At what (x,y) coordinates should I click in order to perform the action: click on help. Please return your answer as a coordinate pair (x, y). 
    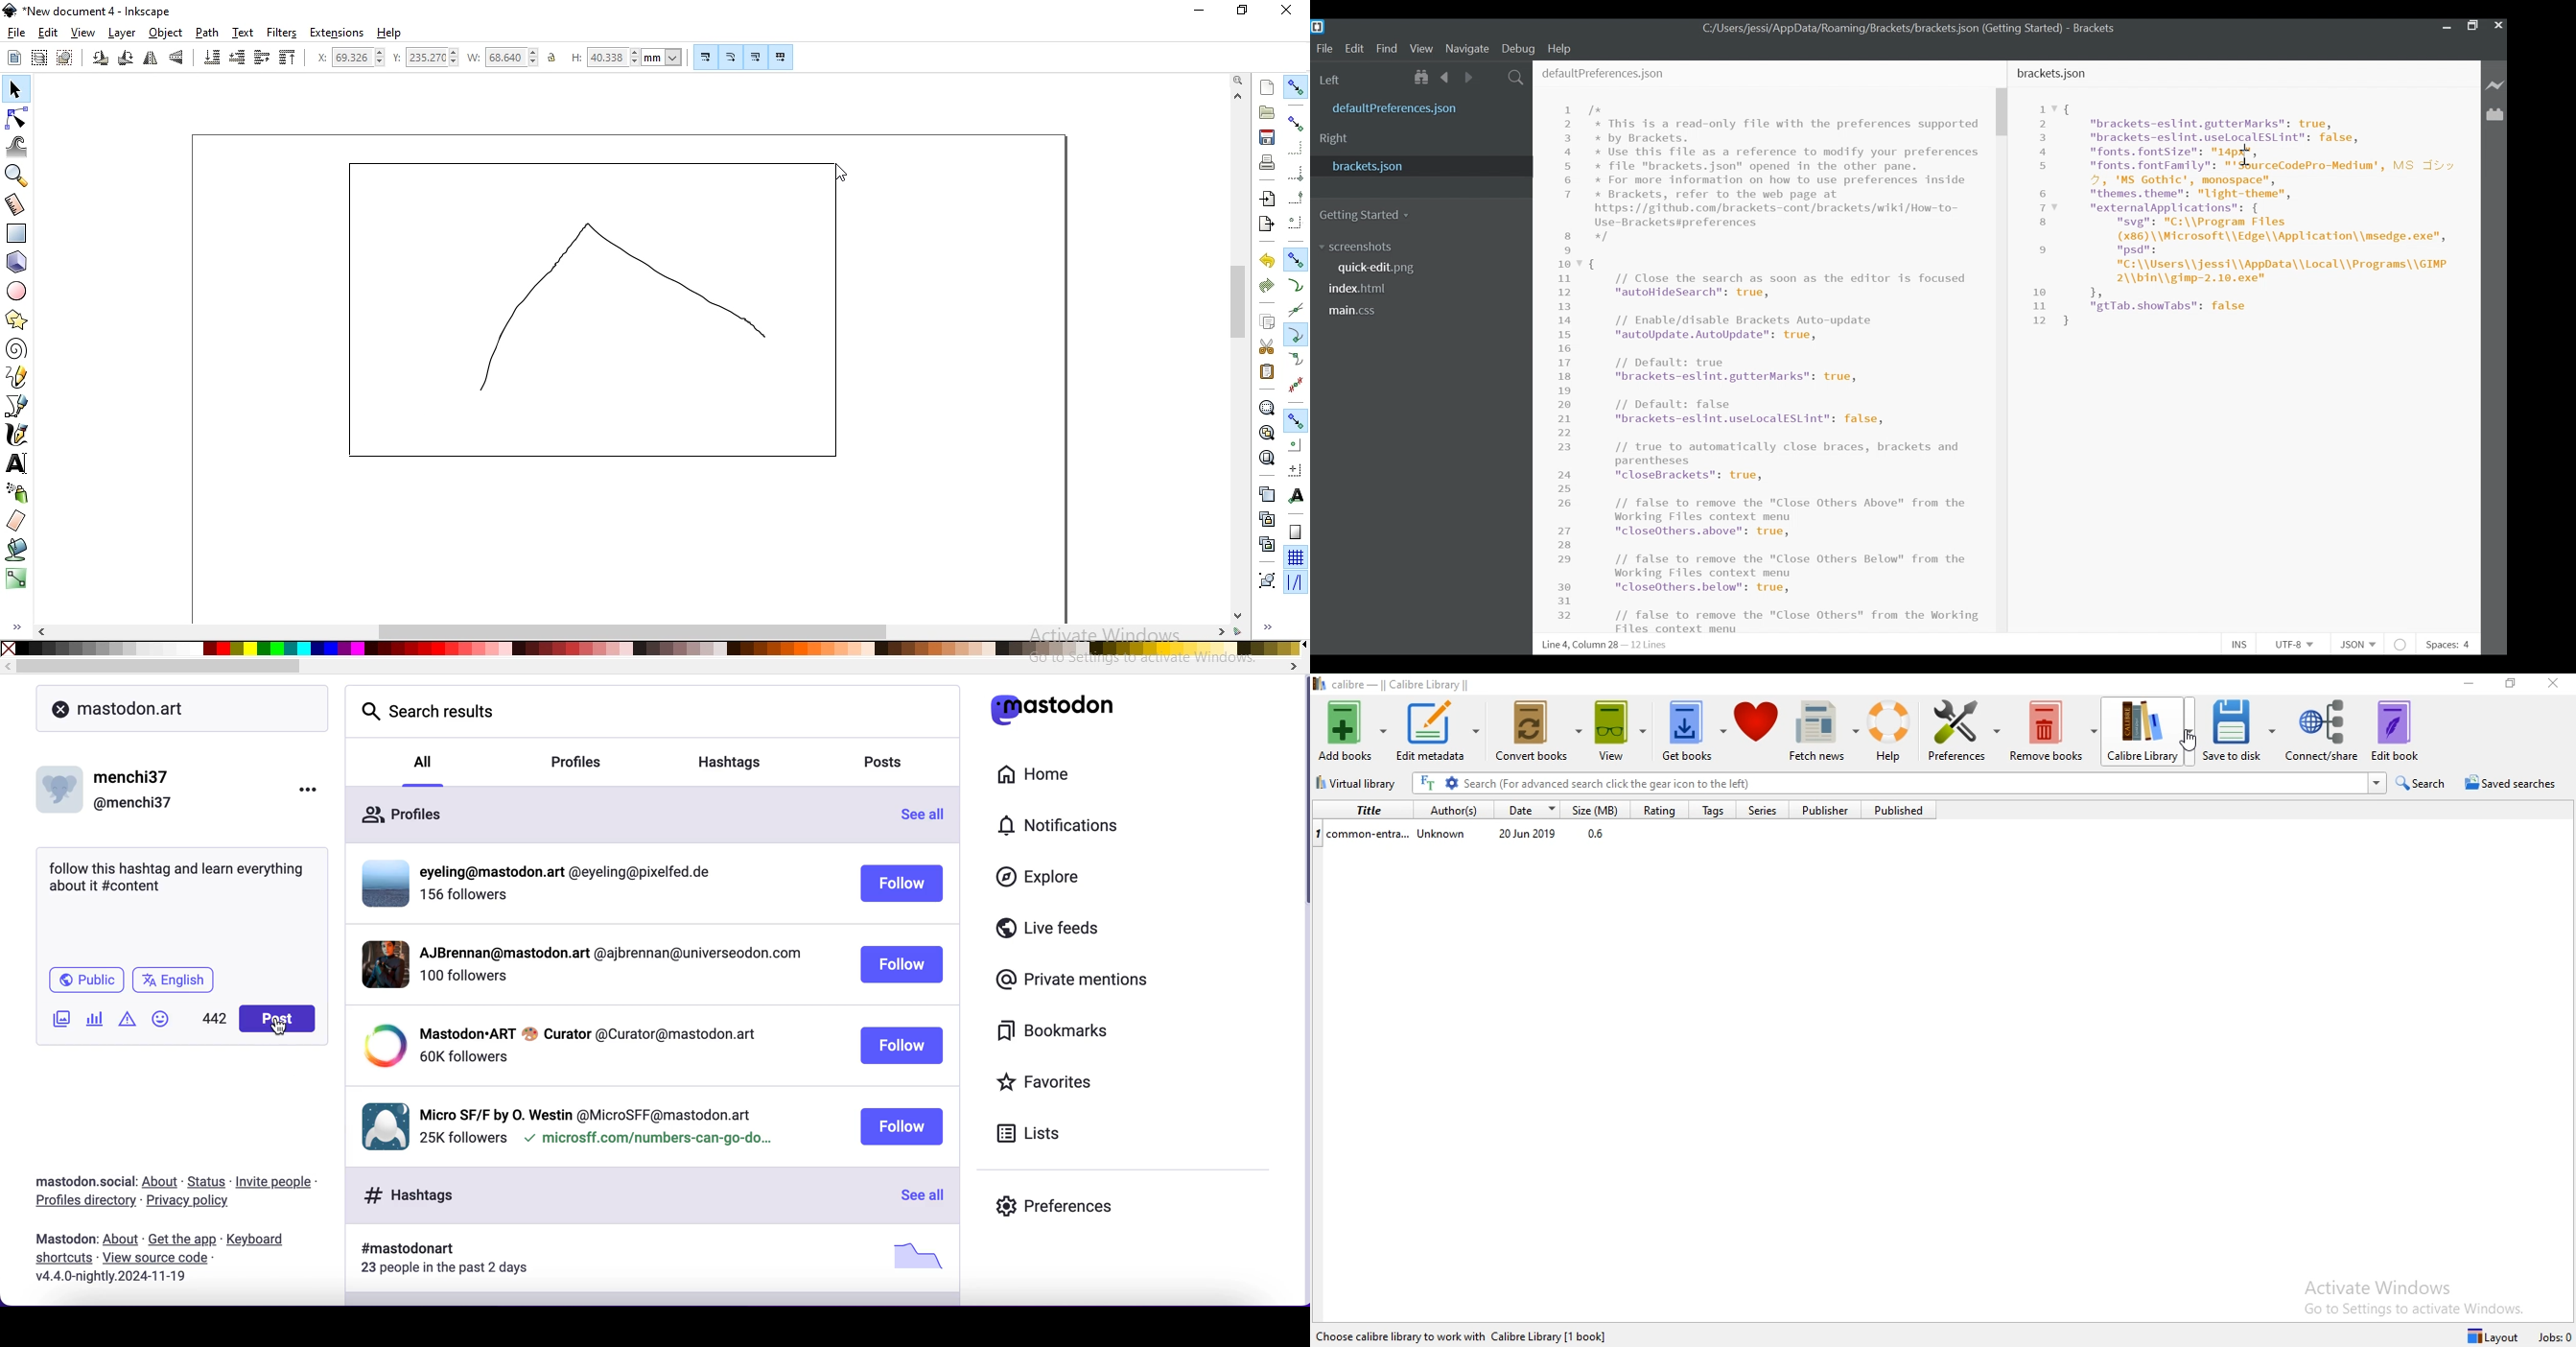
    Looking at the image, I should click on (389, 34).